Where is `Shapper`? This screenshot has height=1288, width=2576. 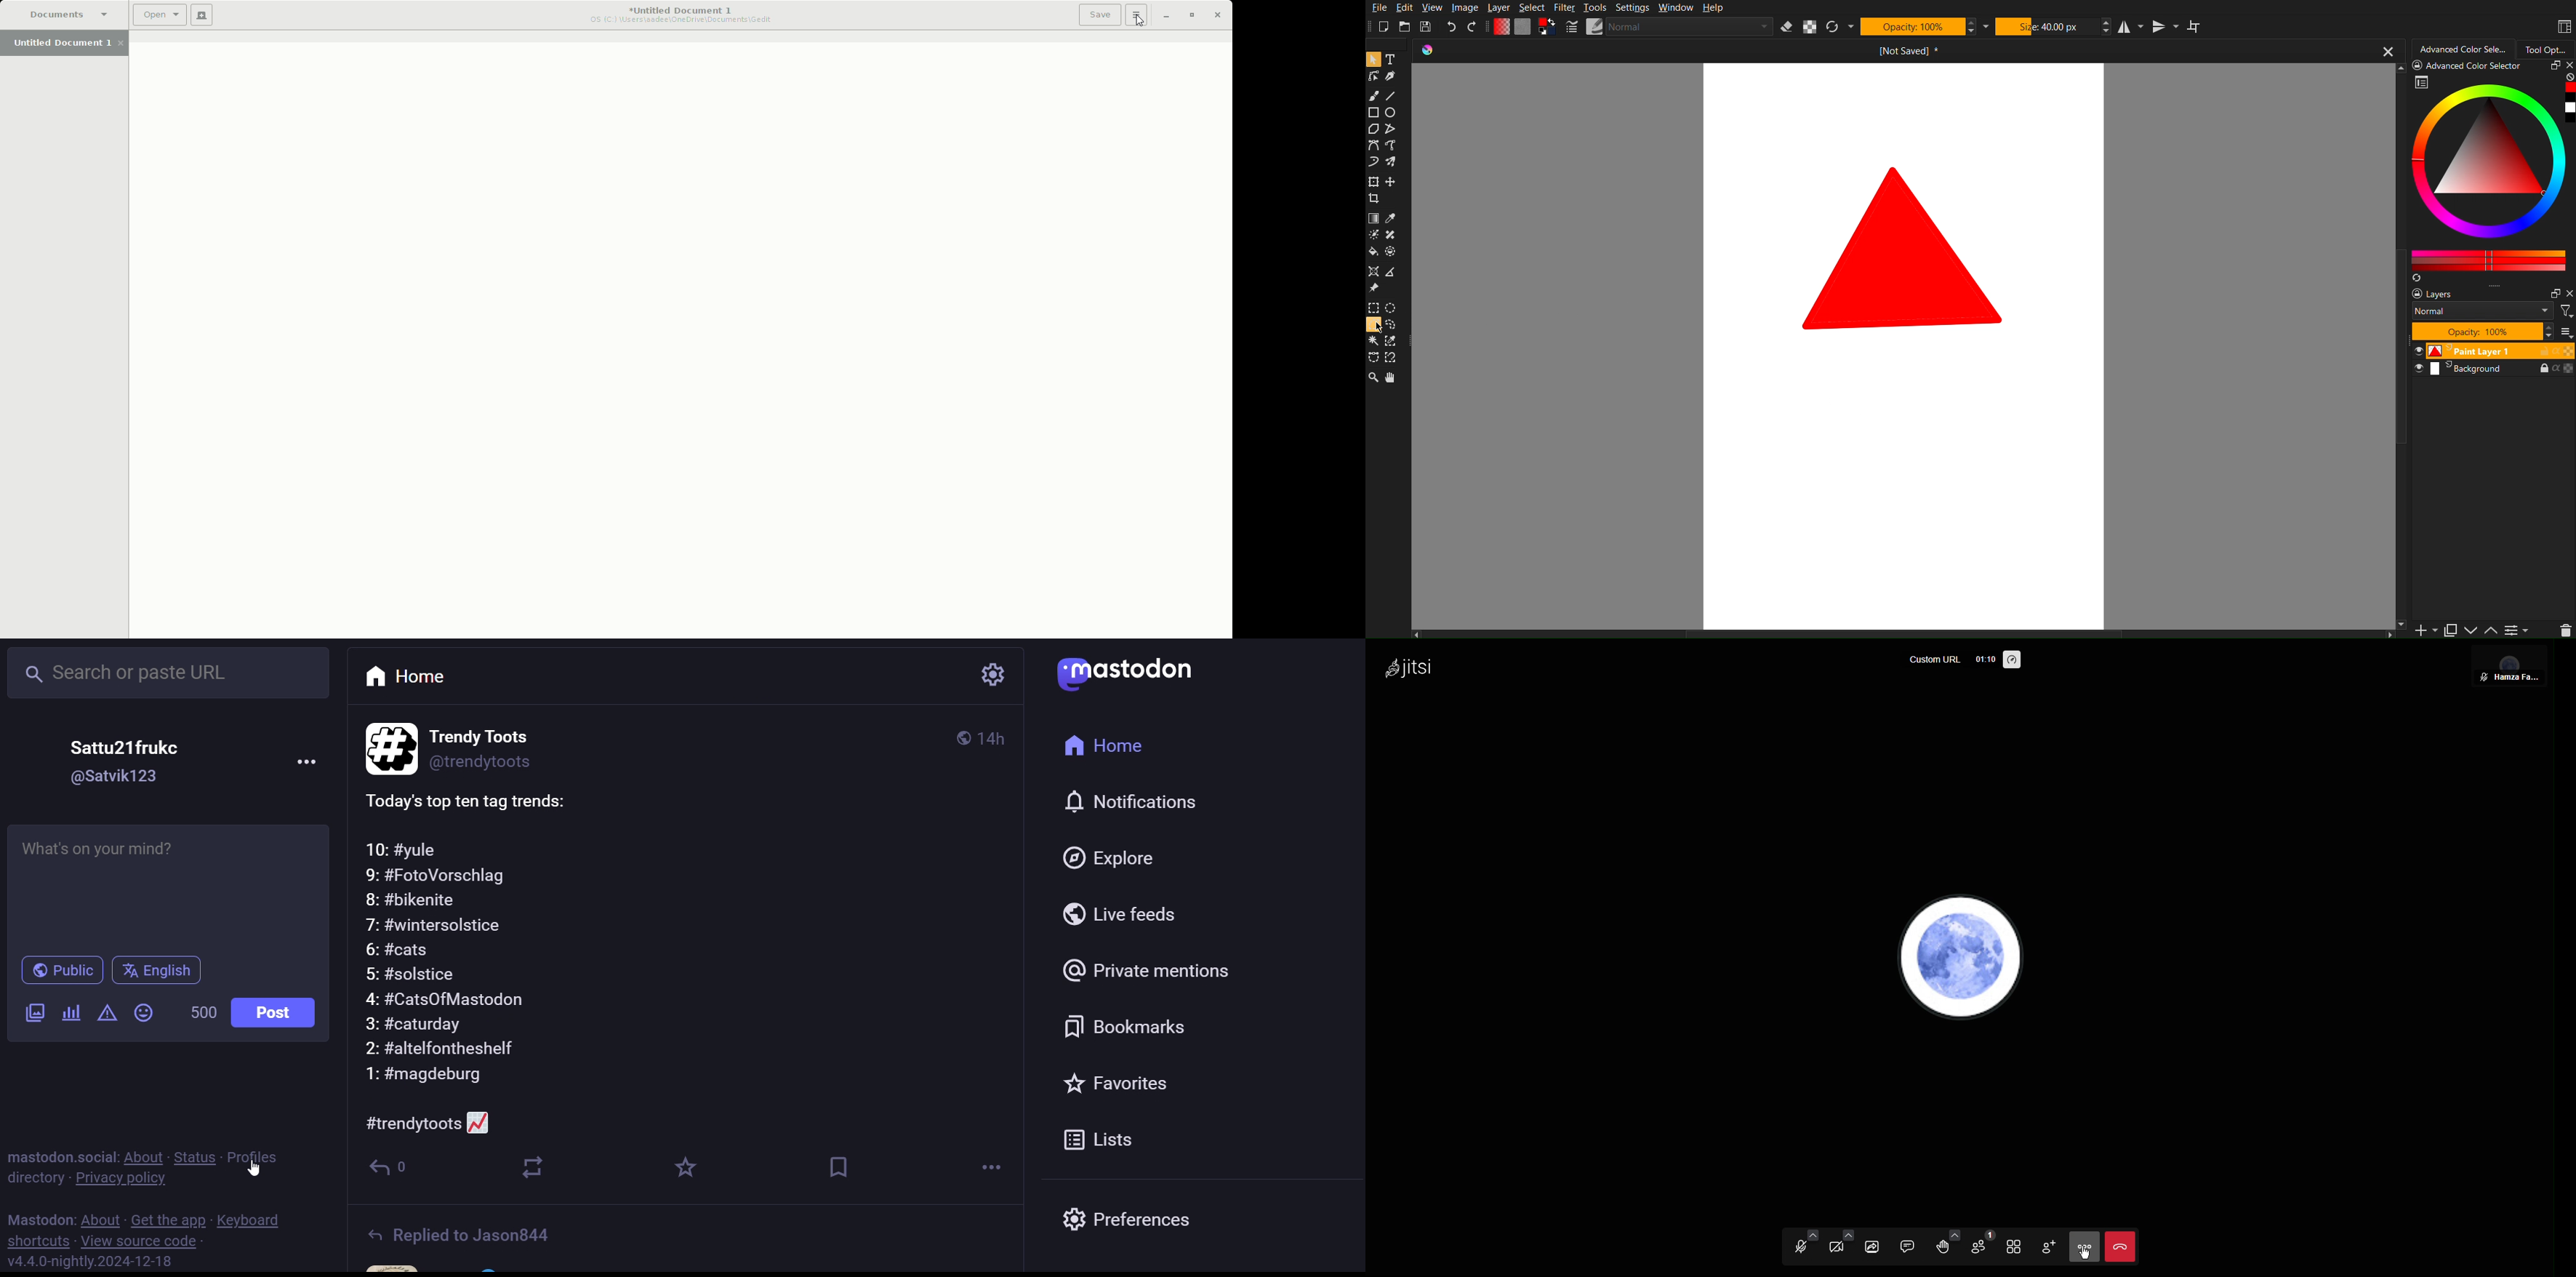
Shapper is located at coordinates (1373, 272).